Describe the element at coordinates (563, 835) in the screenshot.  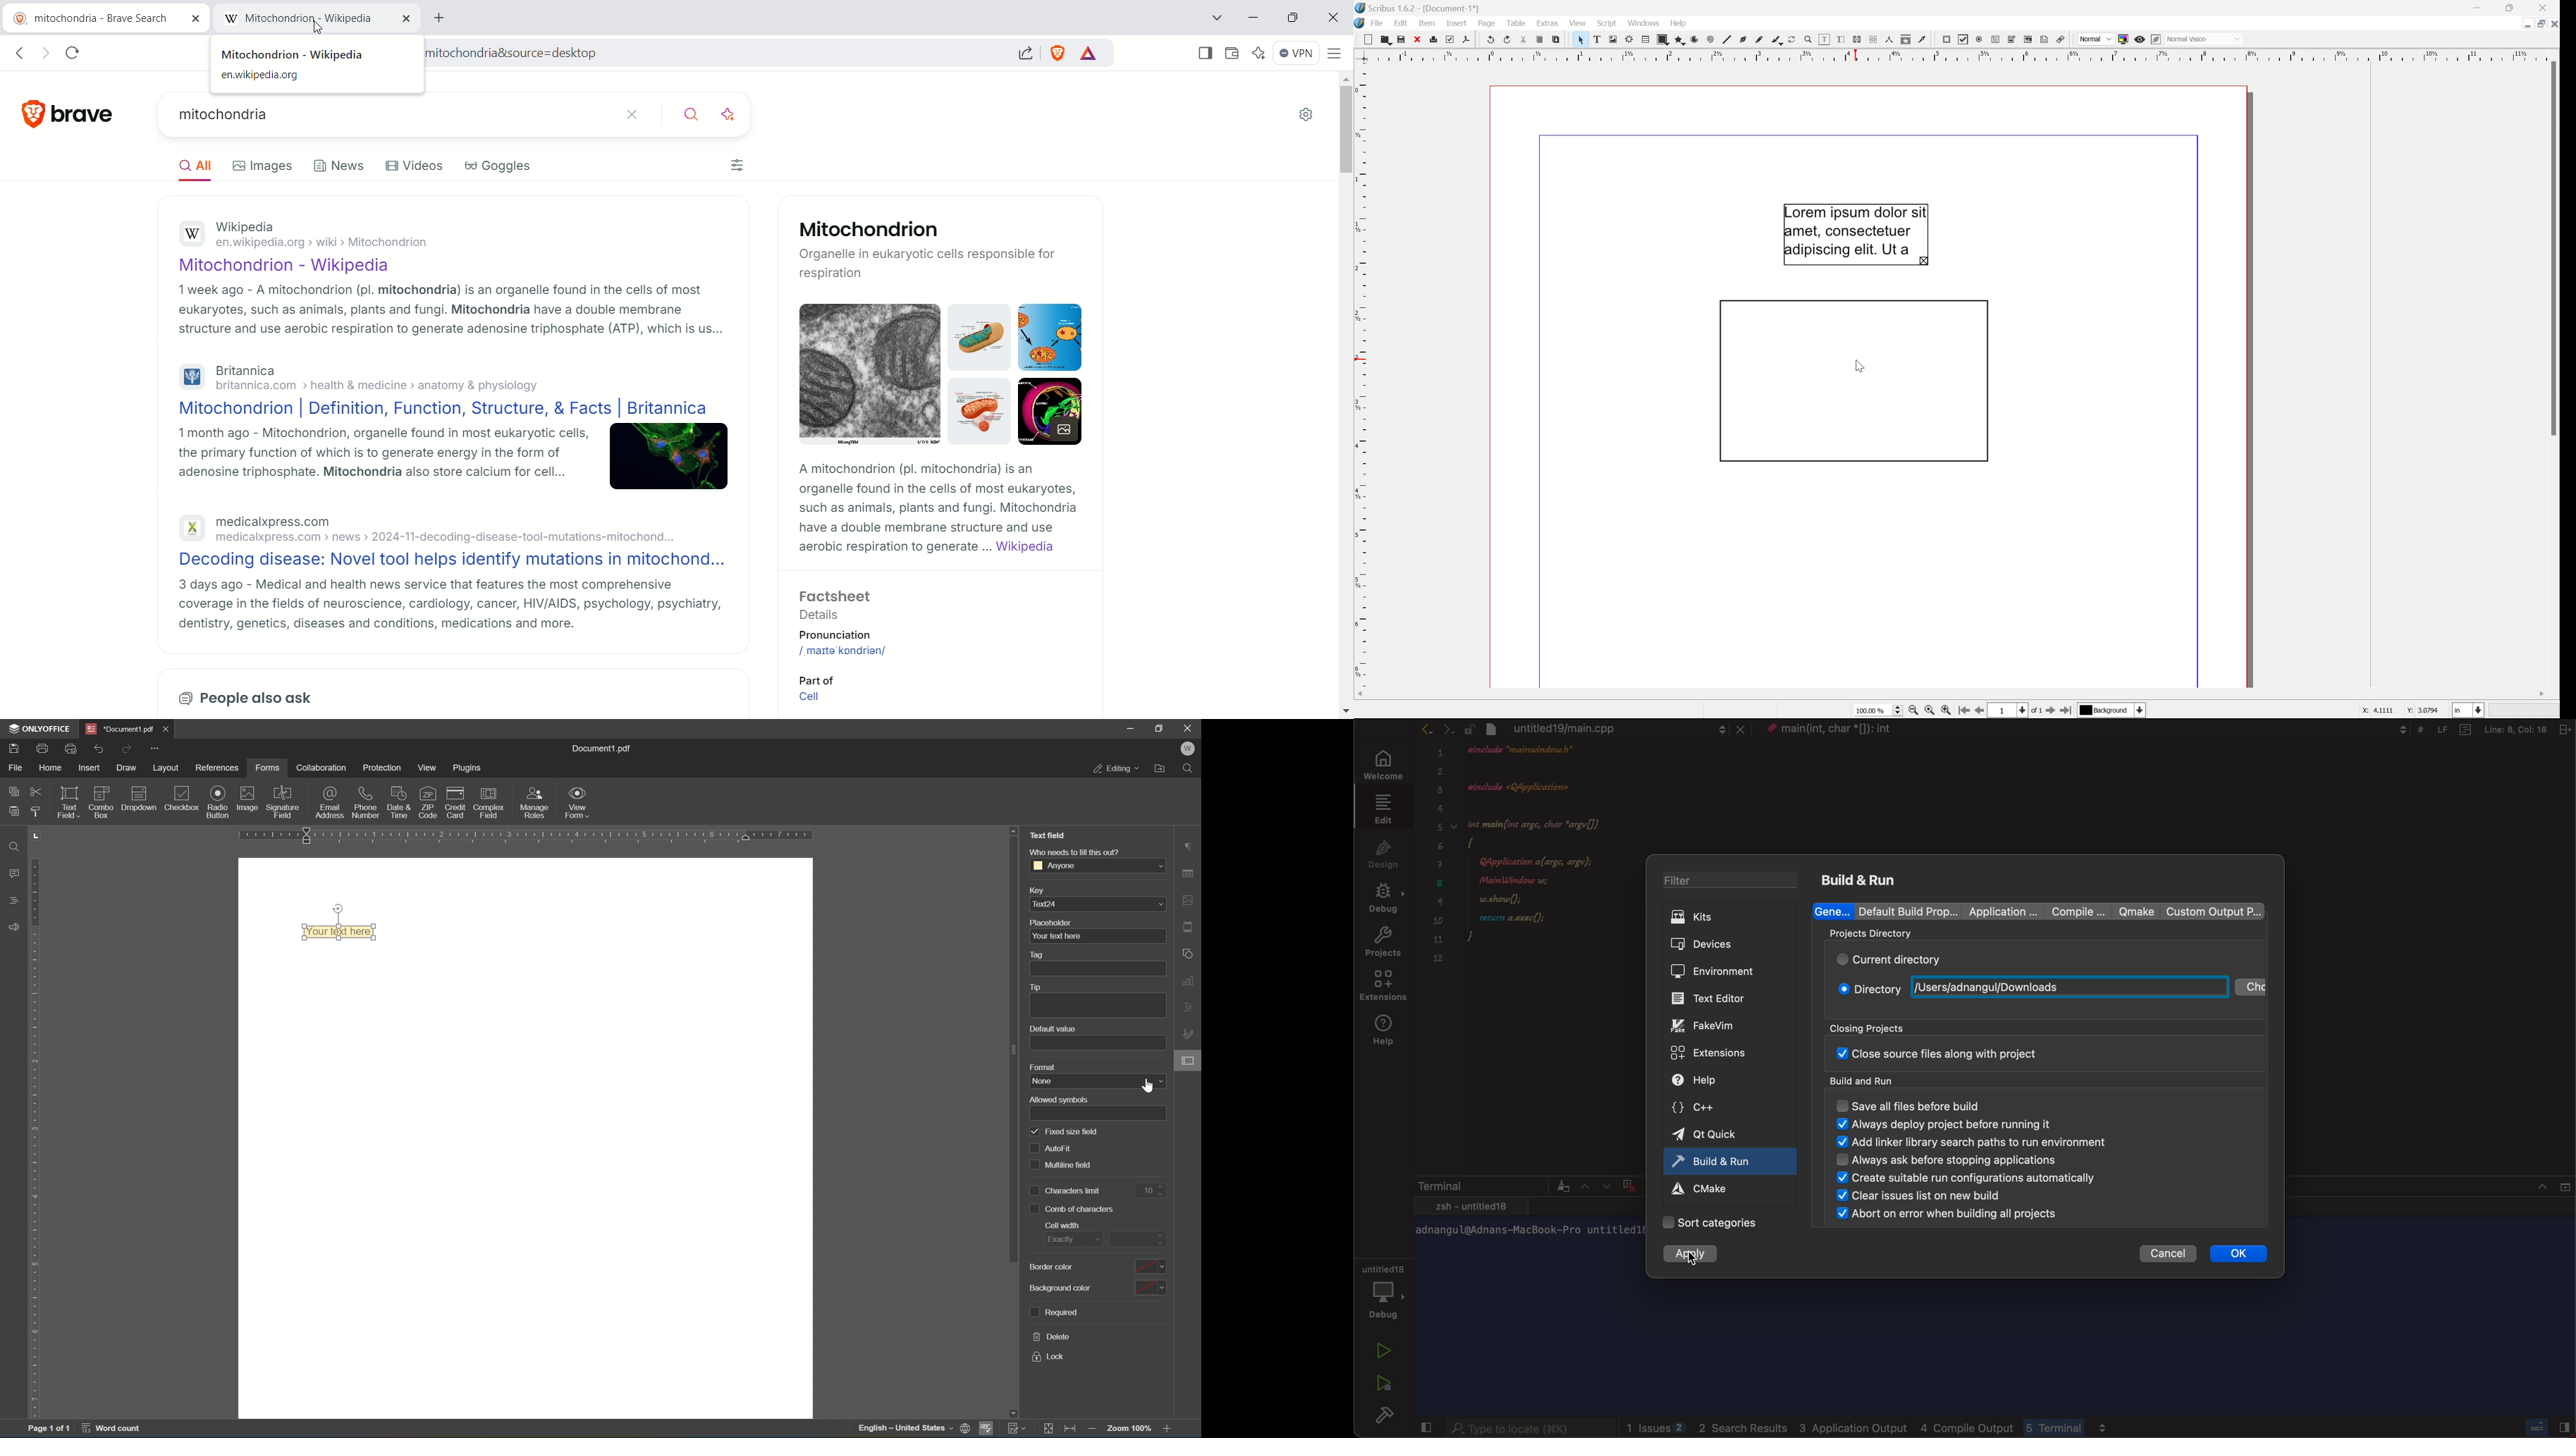
I see `ruler` at that location.